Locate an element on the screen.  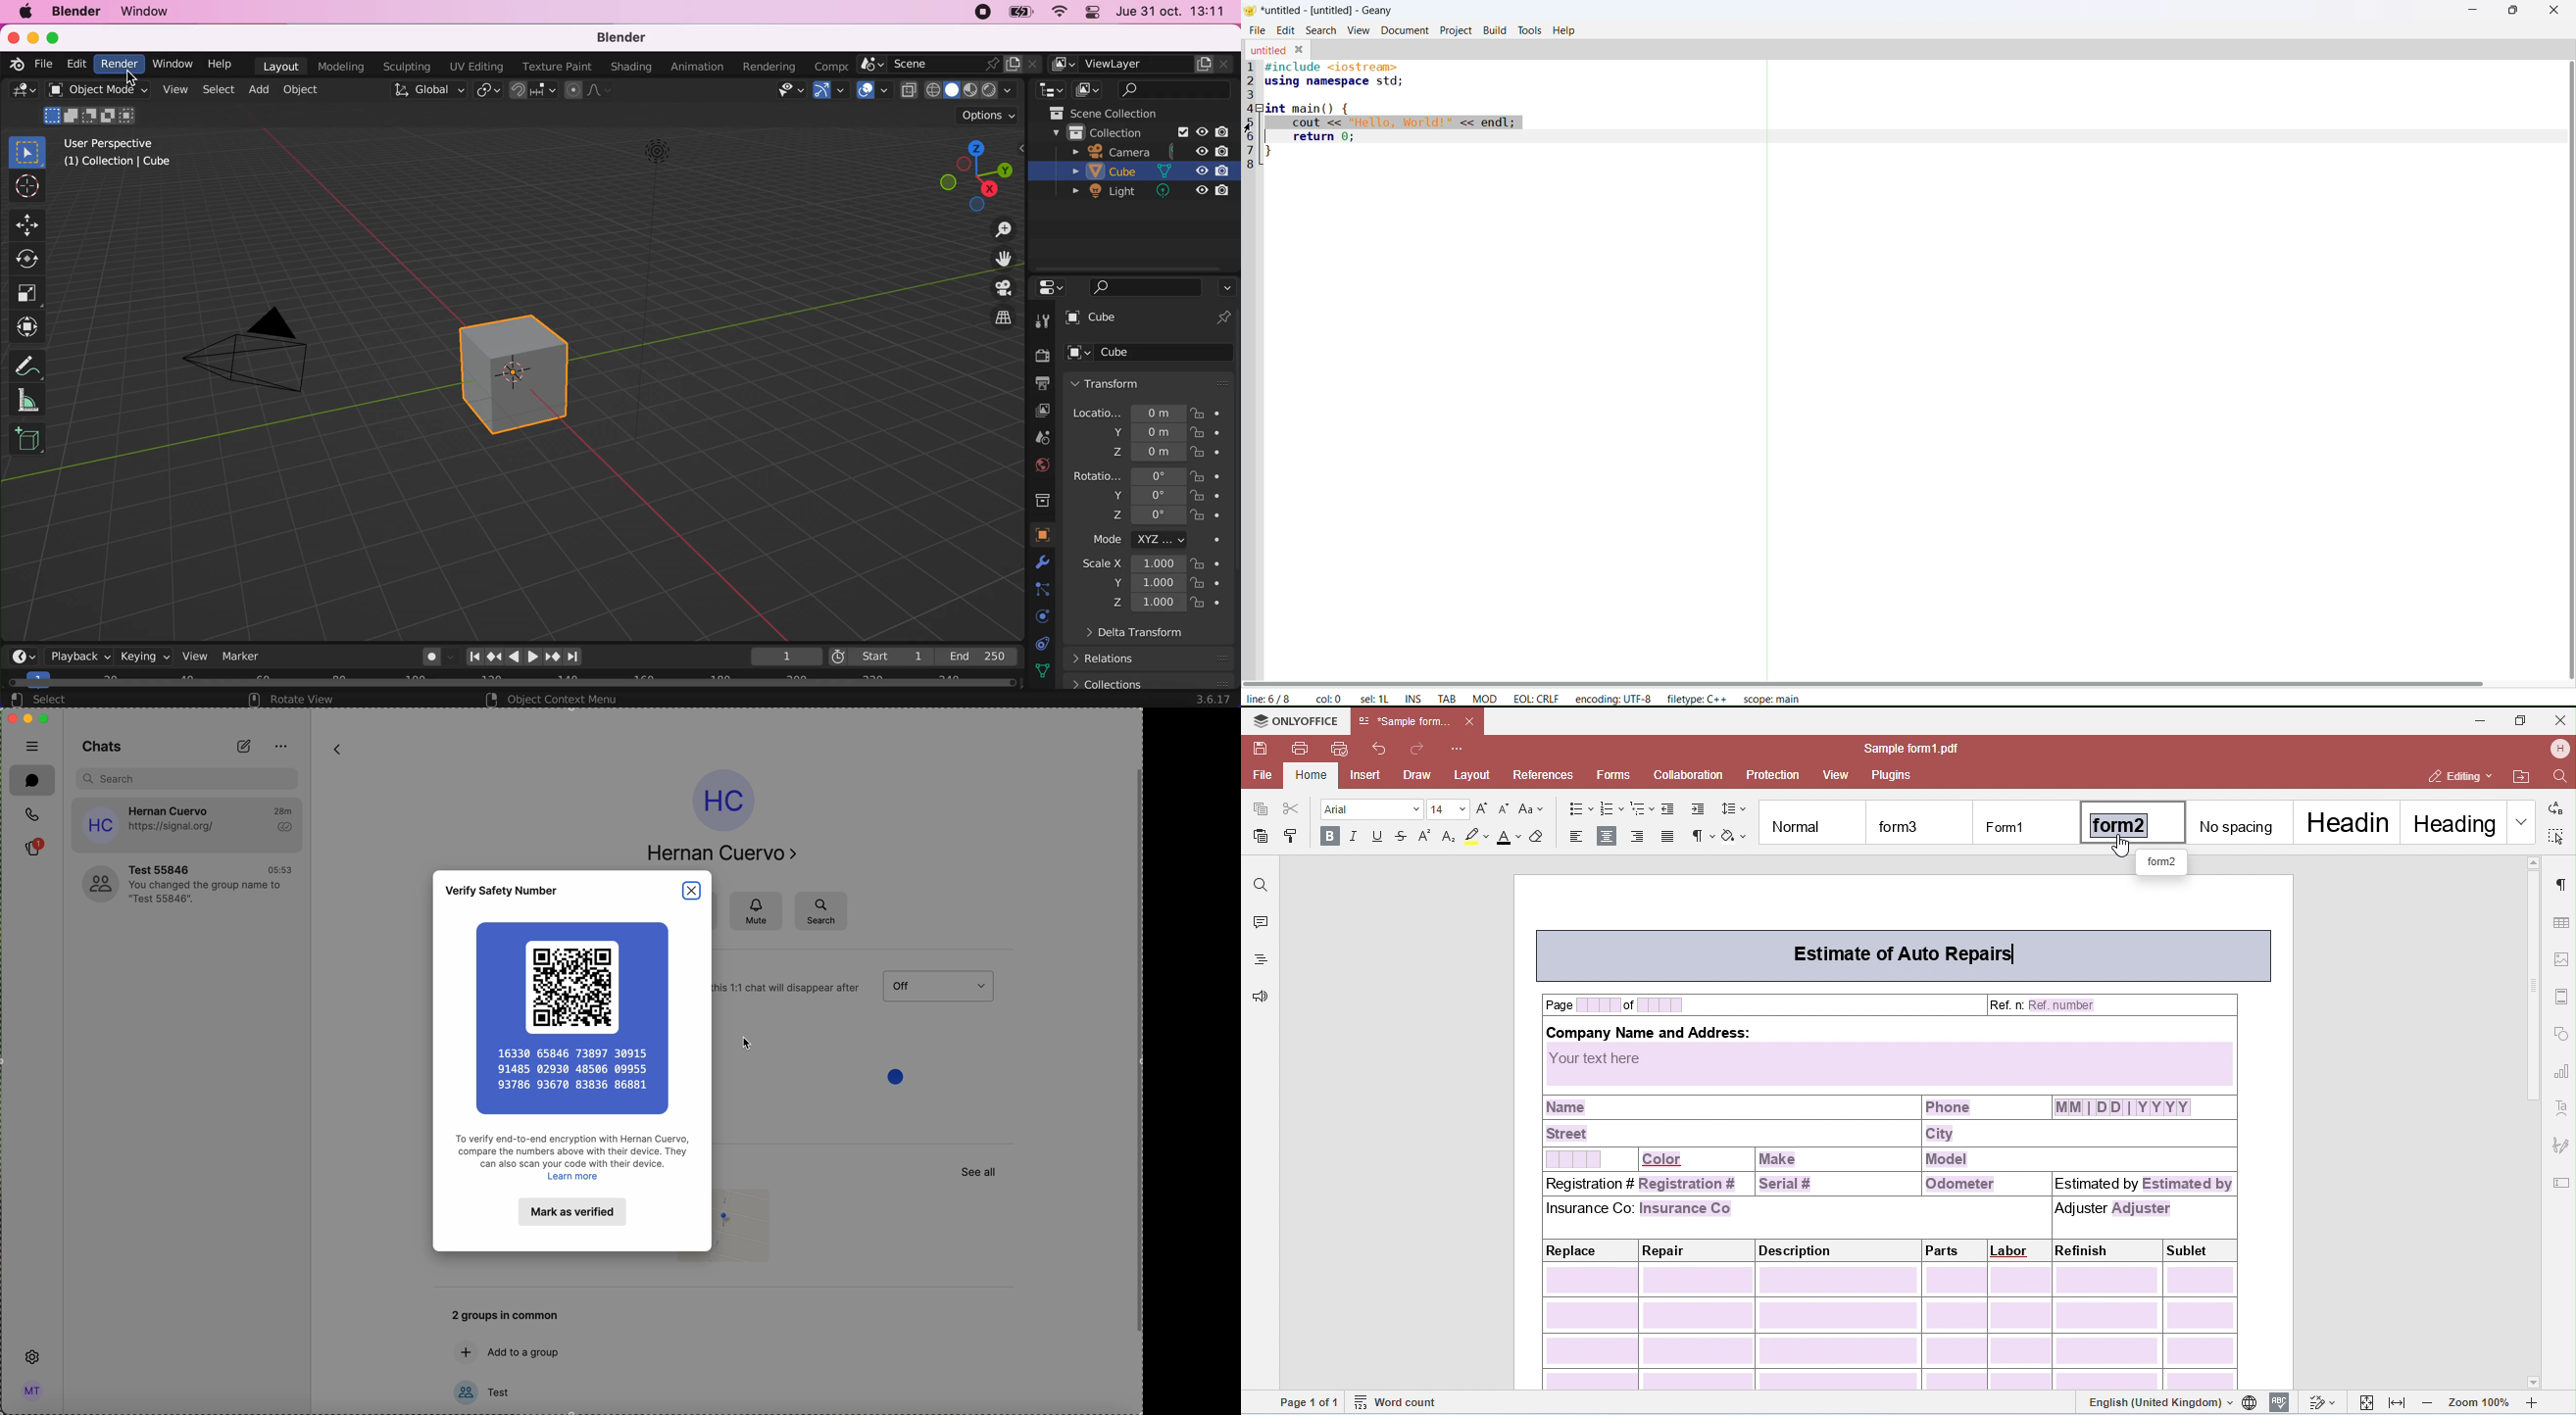
active workspace is located at coordinates (831, 64).